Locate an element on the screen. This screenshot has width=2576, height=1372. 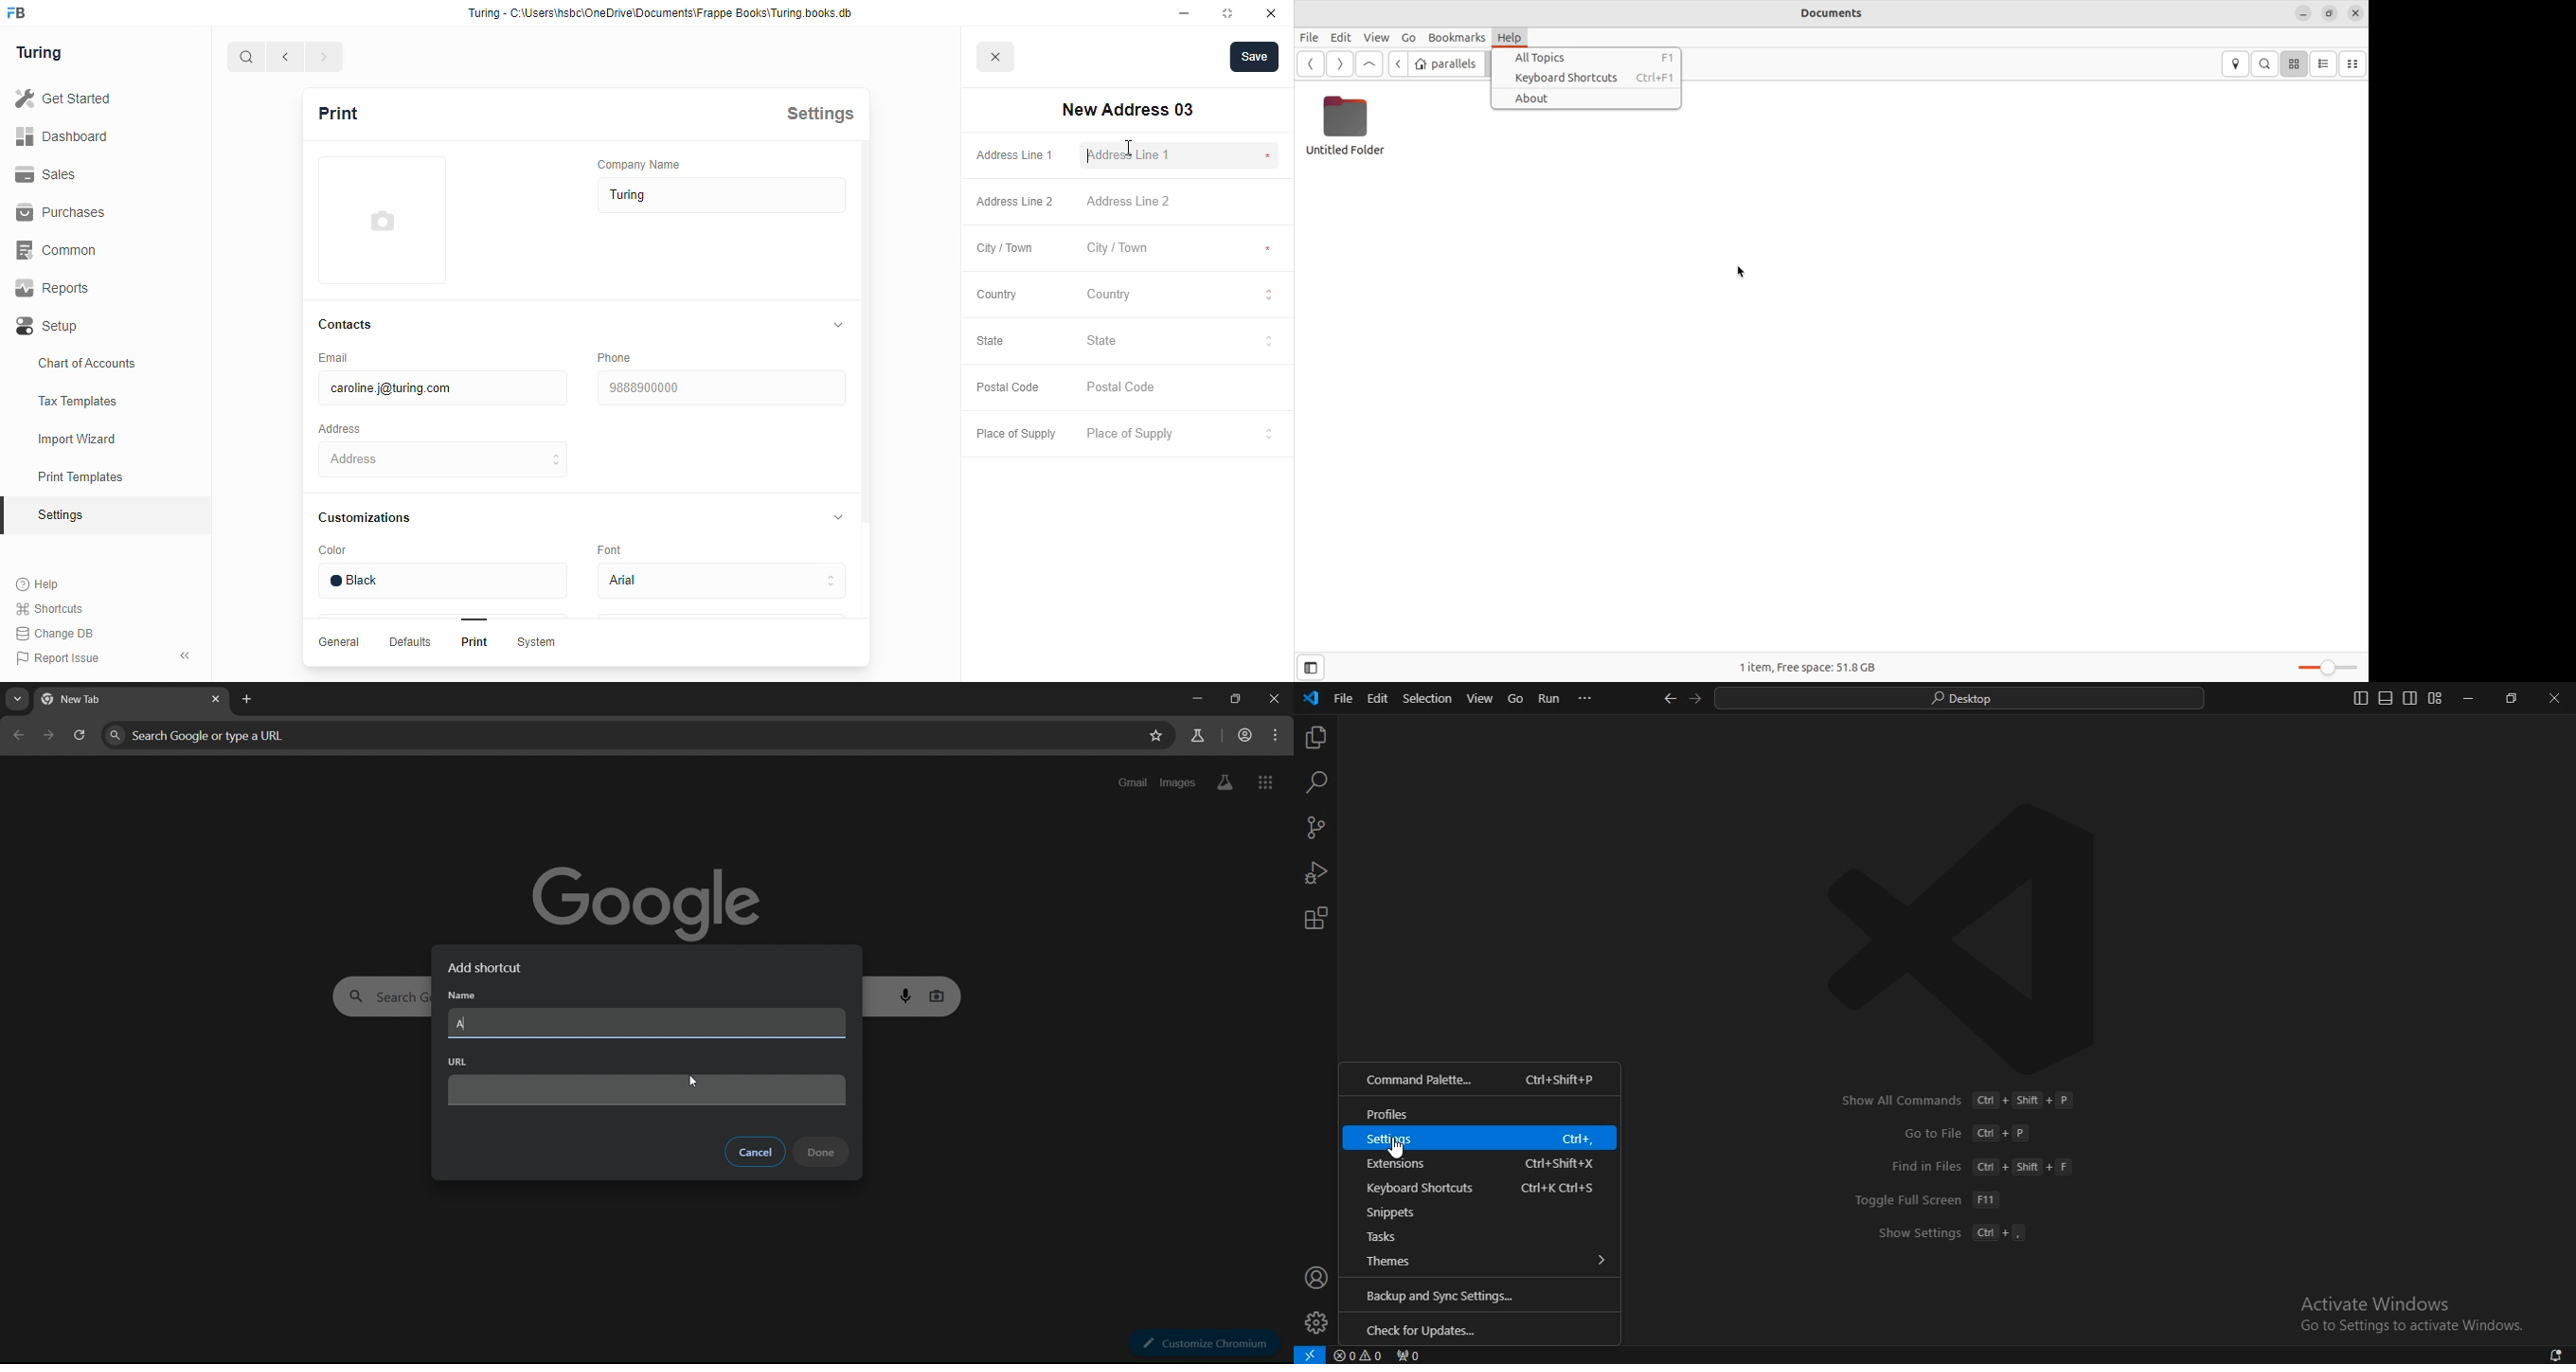
tax templates is located at coordinates (77, 401).